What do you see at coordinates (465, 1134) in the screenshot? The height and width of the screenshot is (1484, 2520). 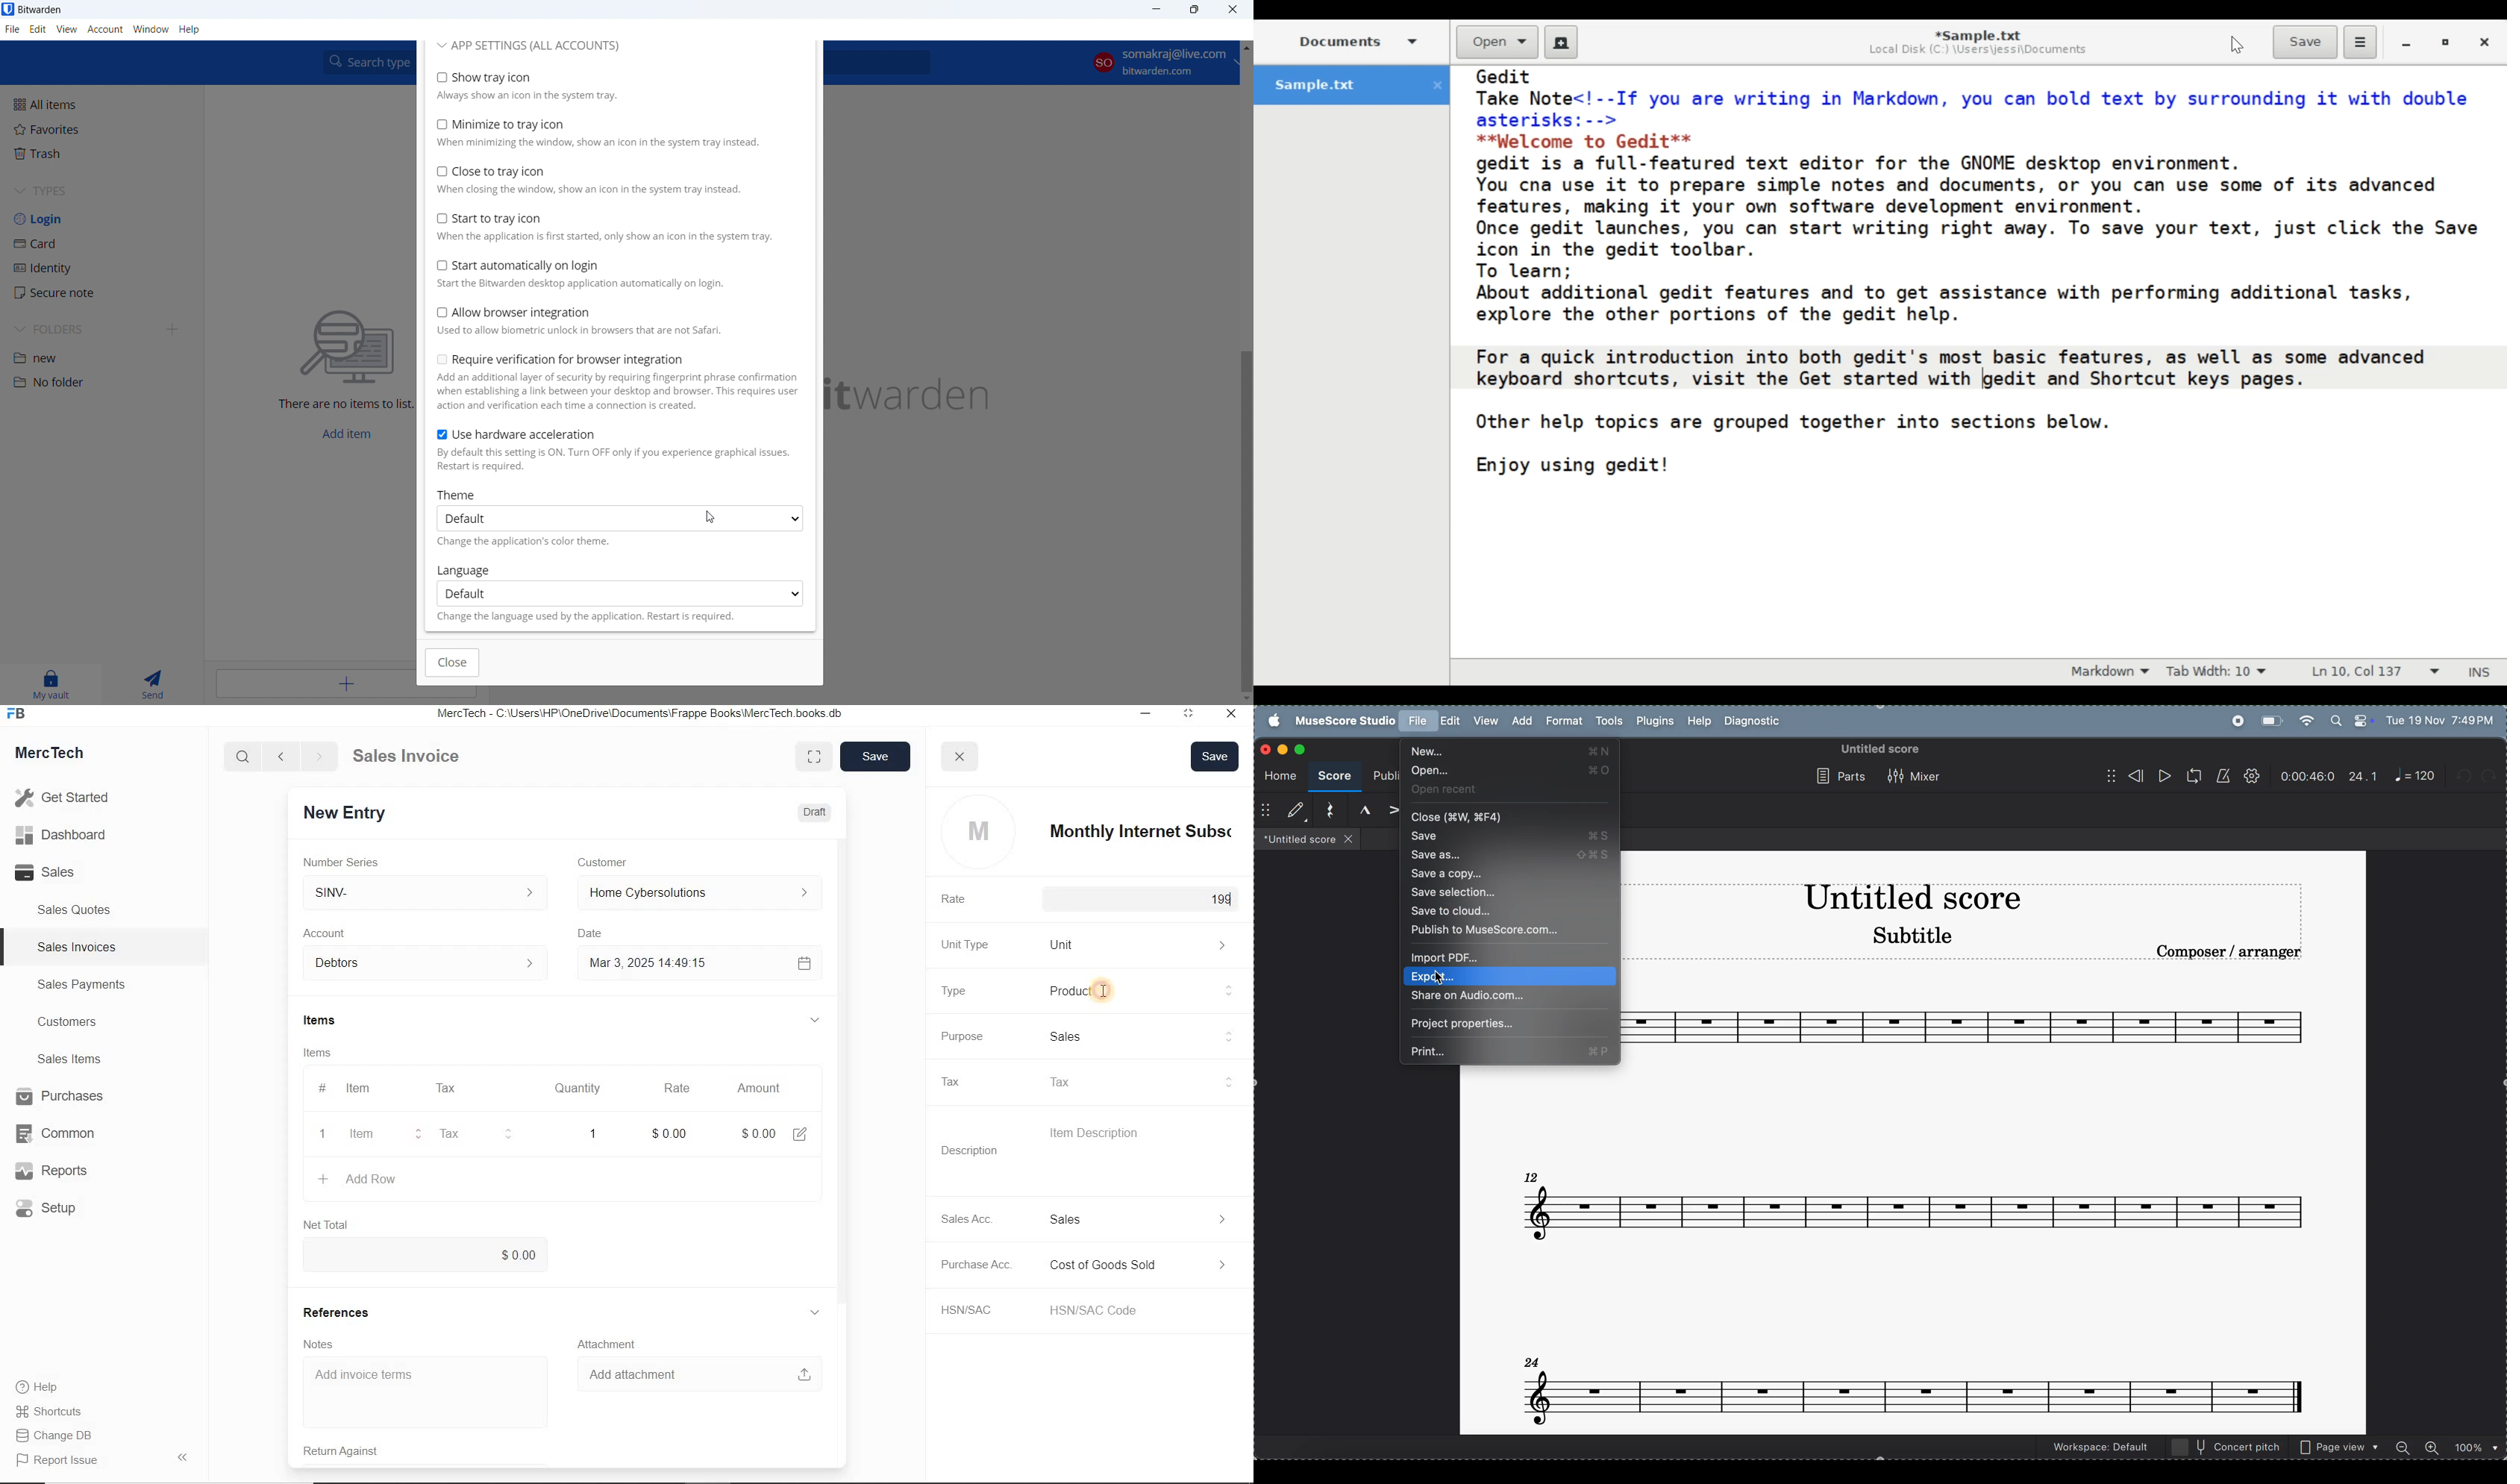 I see `Tax` at bounding box center [465, 1134].